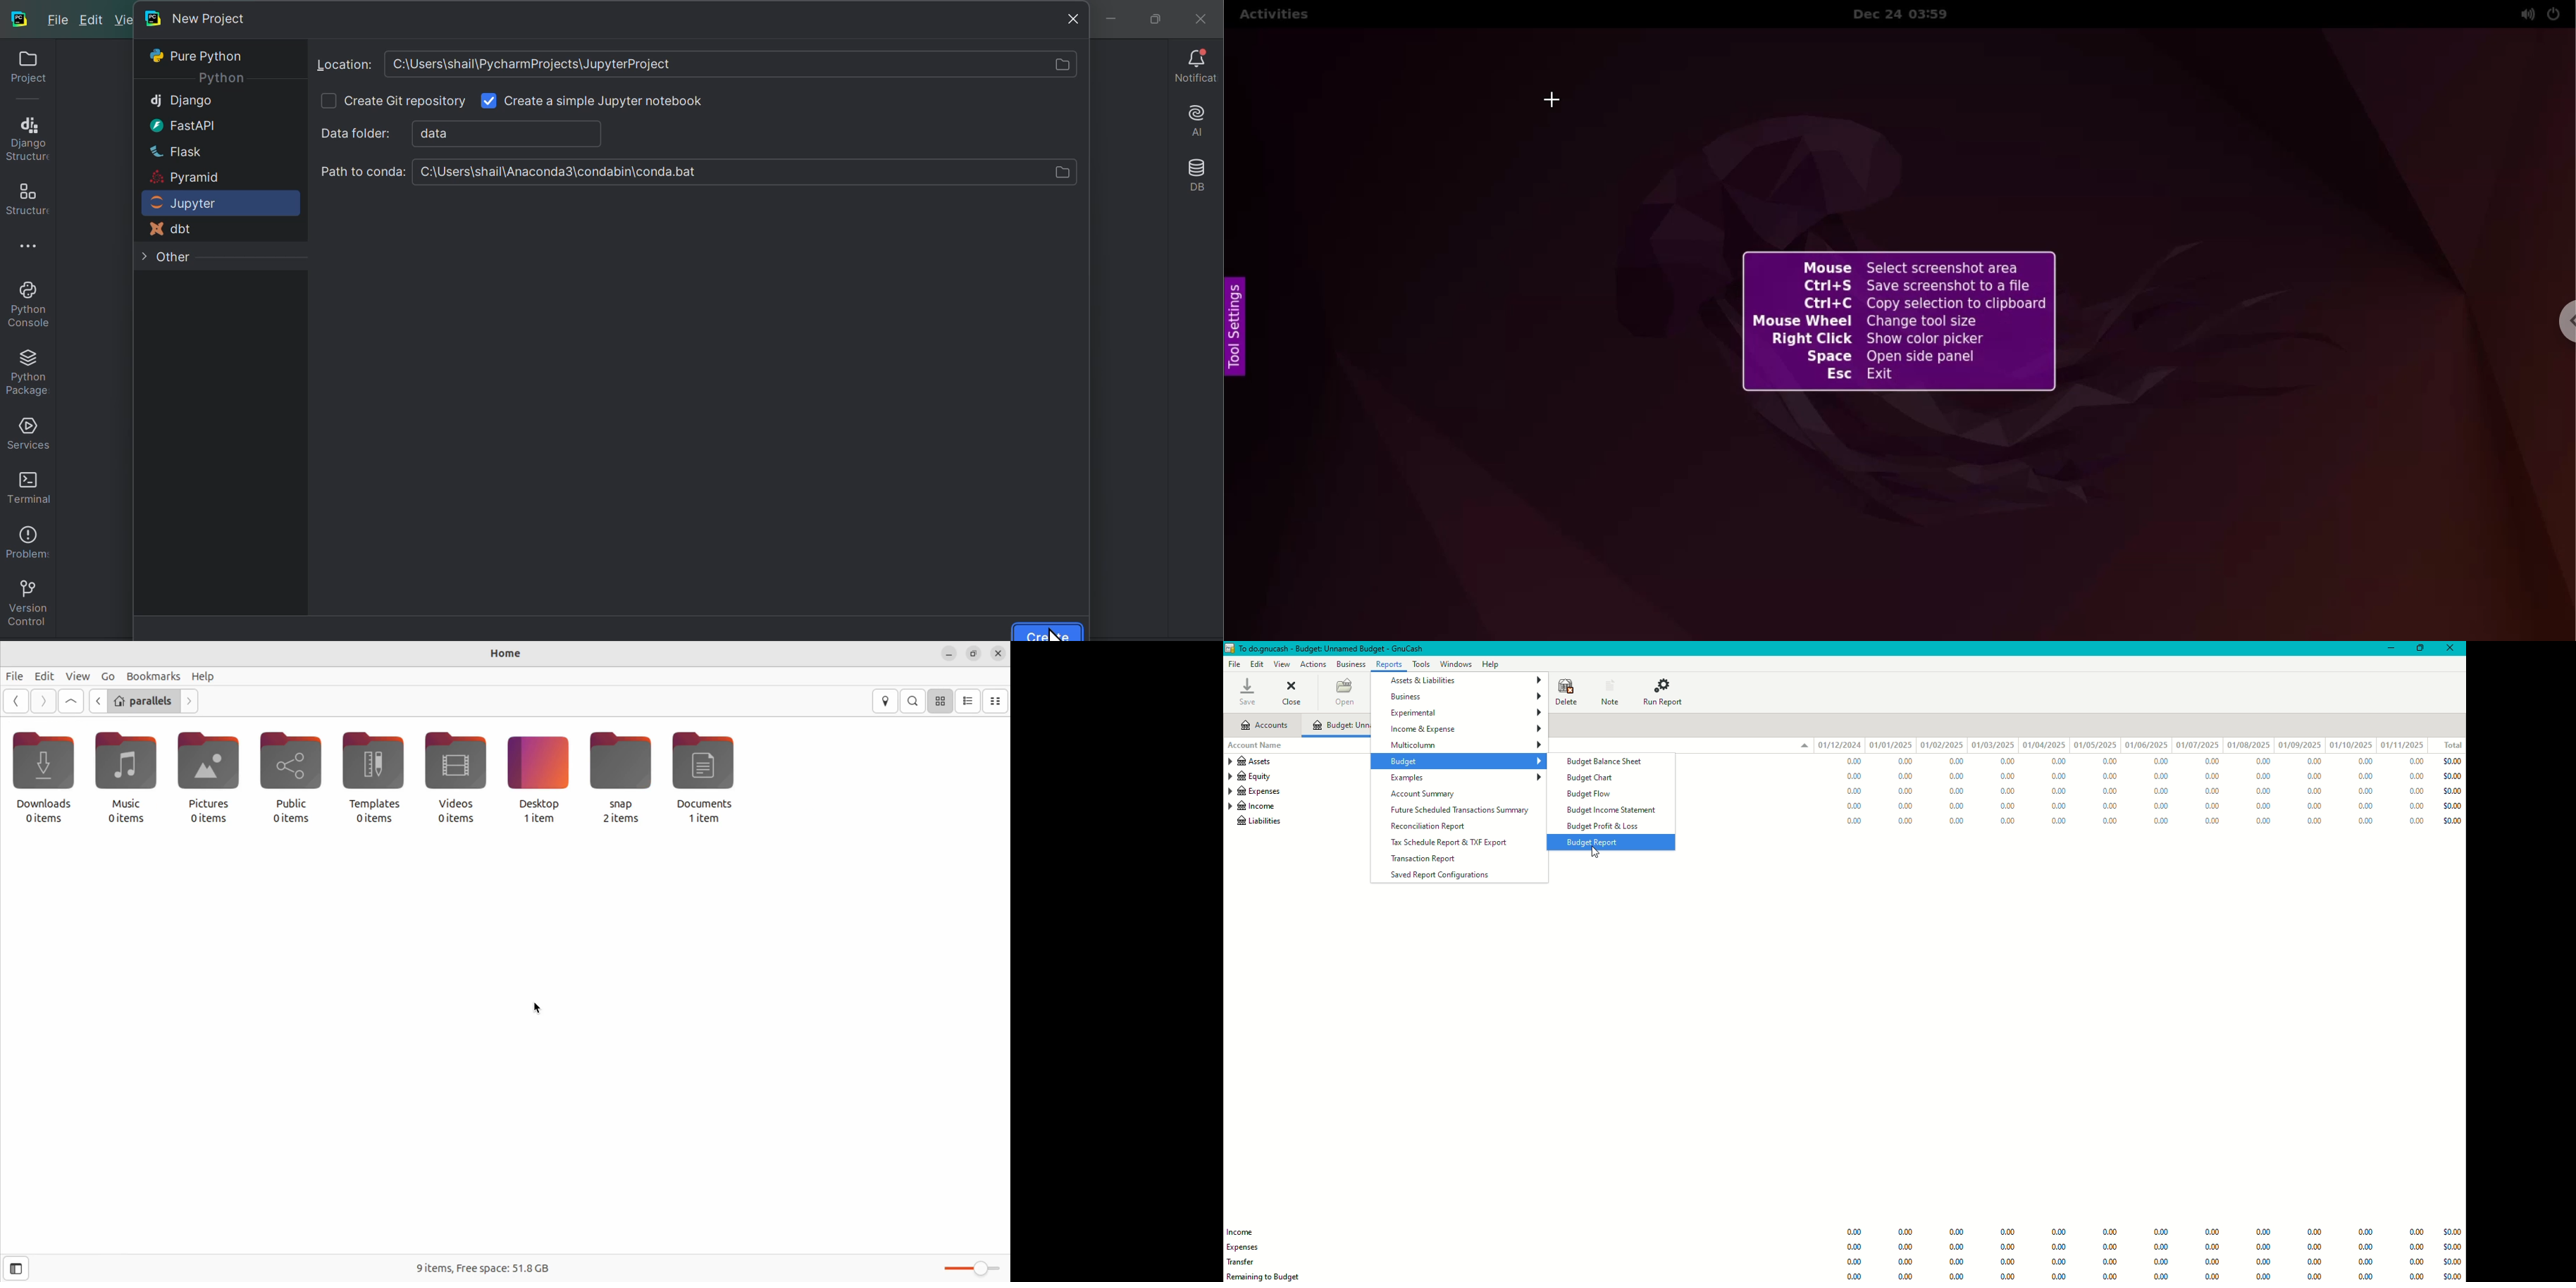 This screenshot has width=2576, height=1288. What do you see at coordinates (1960, 1262) in the screenshot?
I see `0.00` at bounding box center [1960, 1262].